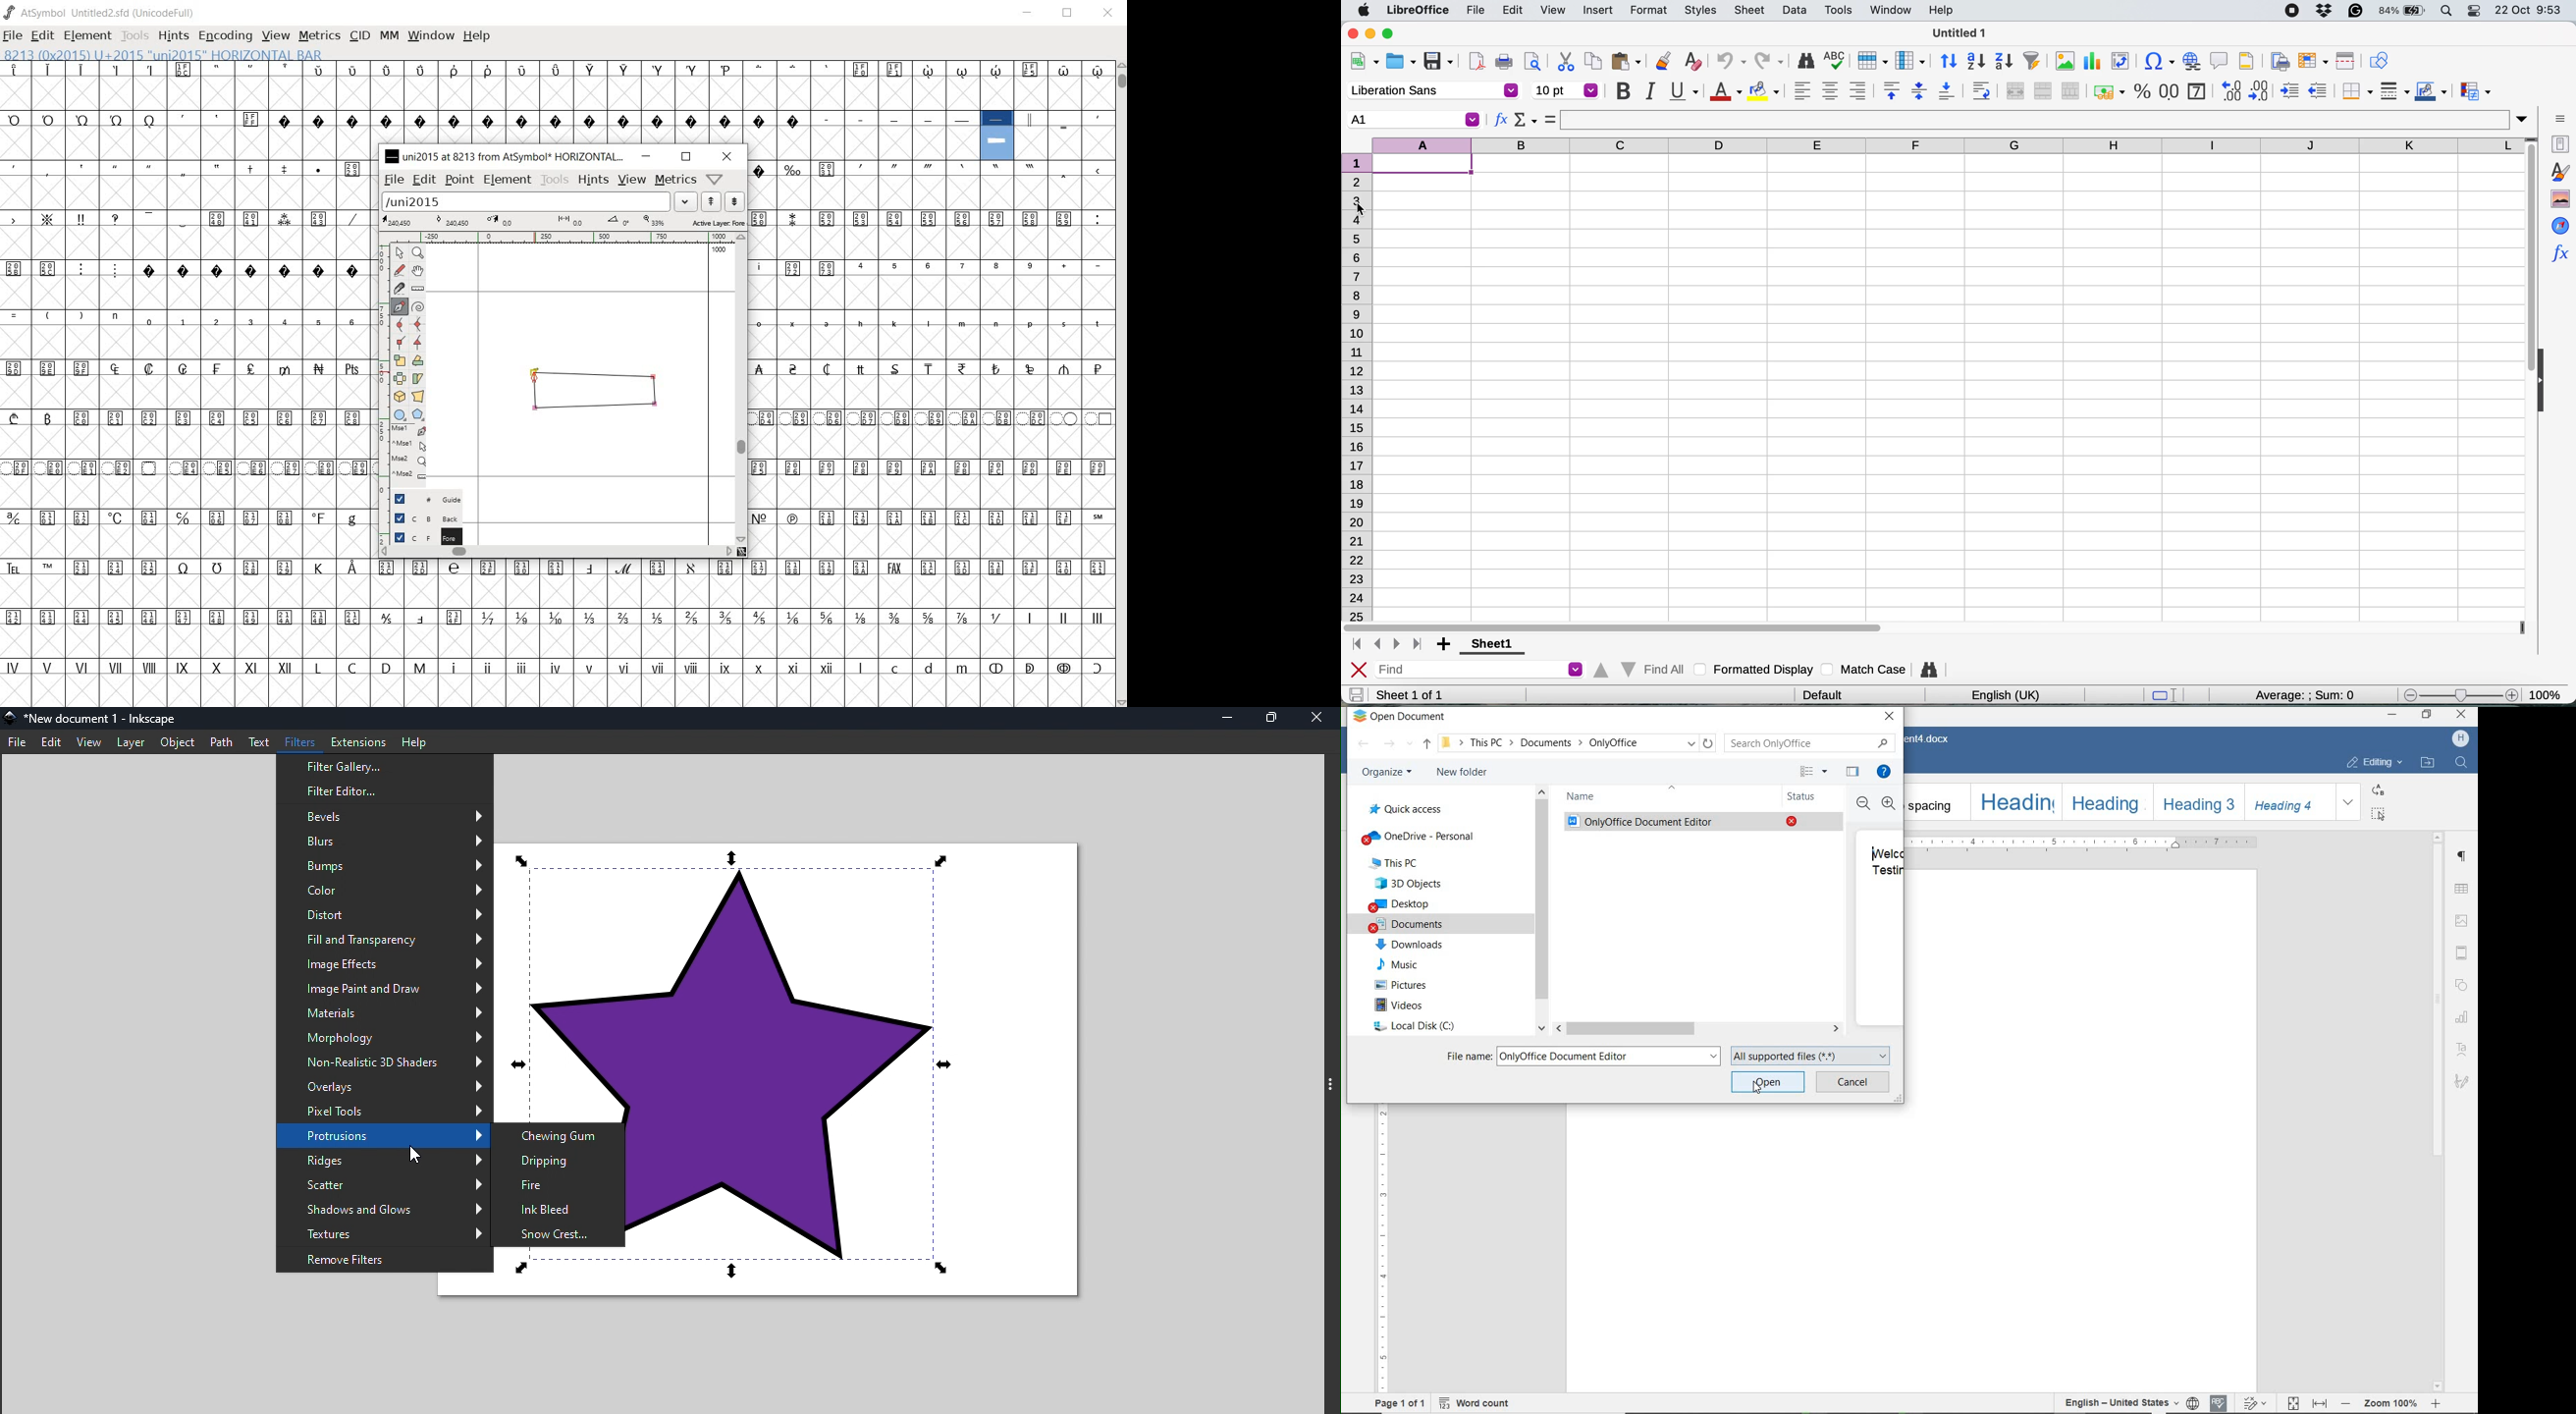 This screenshot has height=1428, width=2576. What do you see at coordinates (2117, 61) in the screenshot?
I see `insert or edit pivot table` at bounding box center [2117, 61].